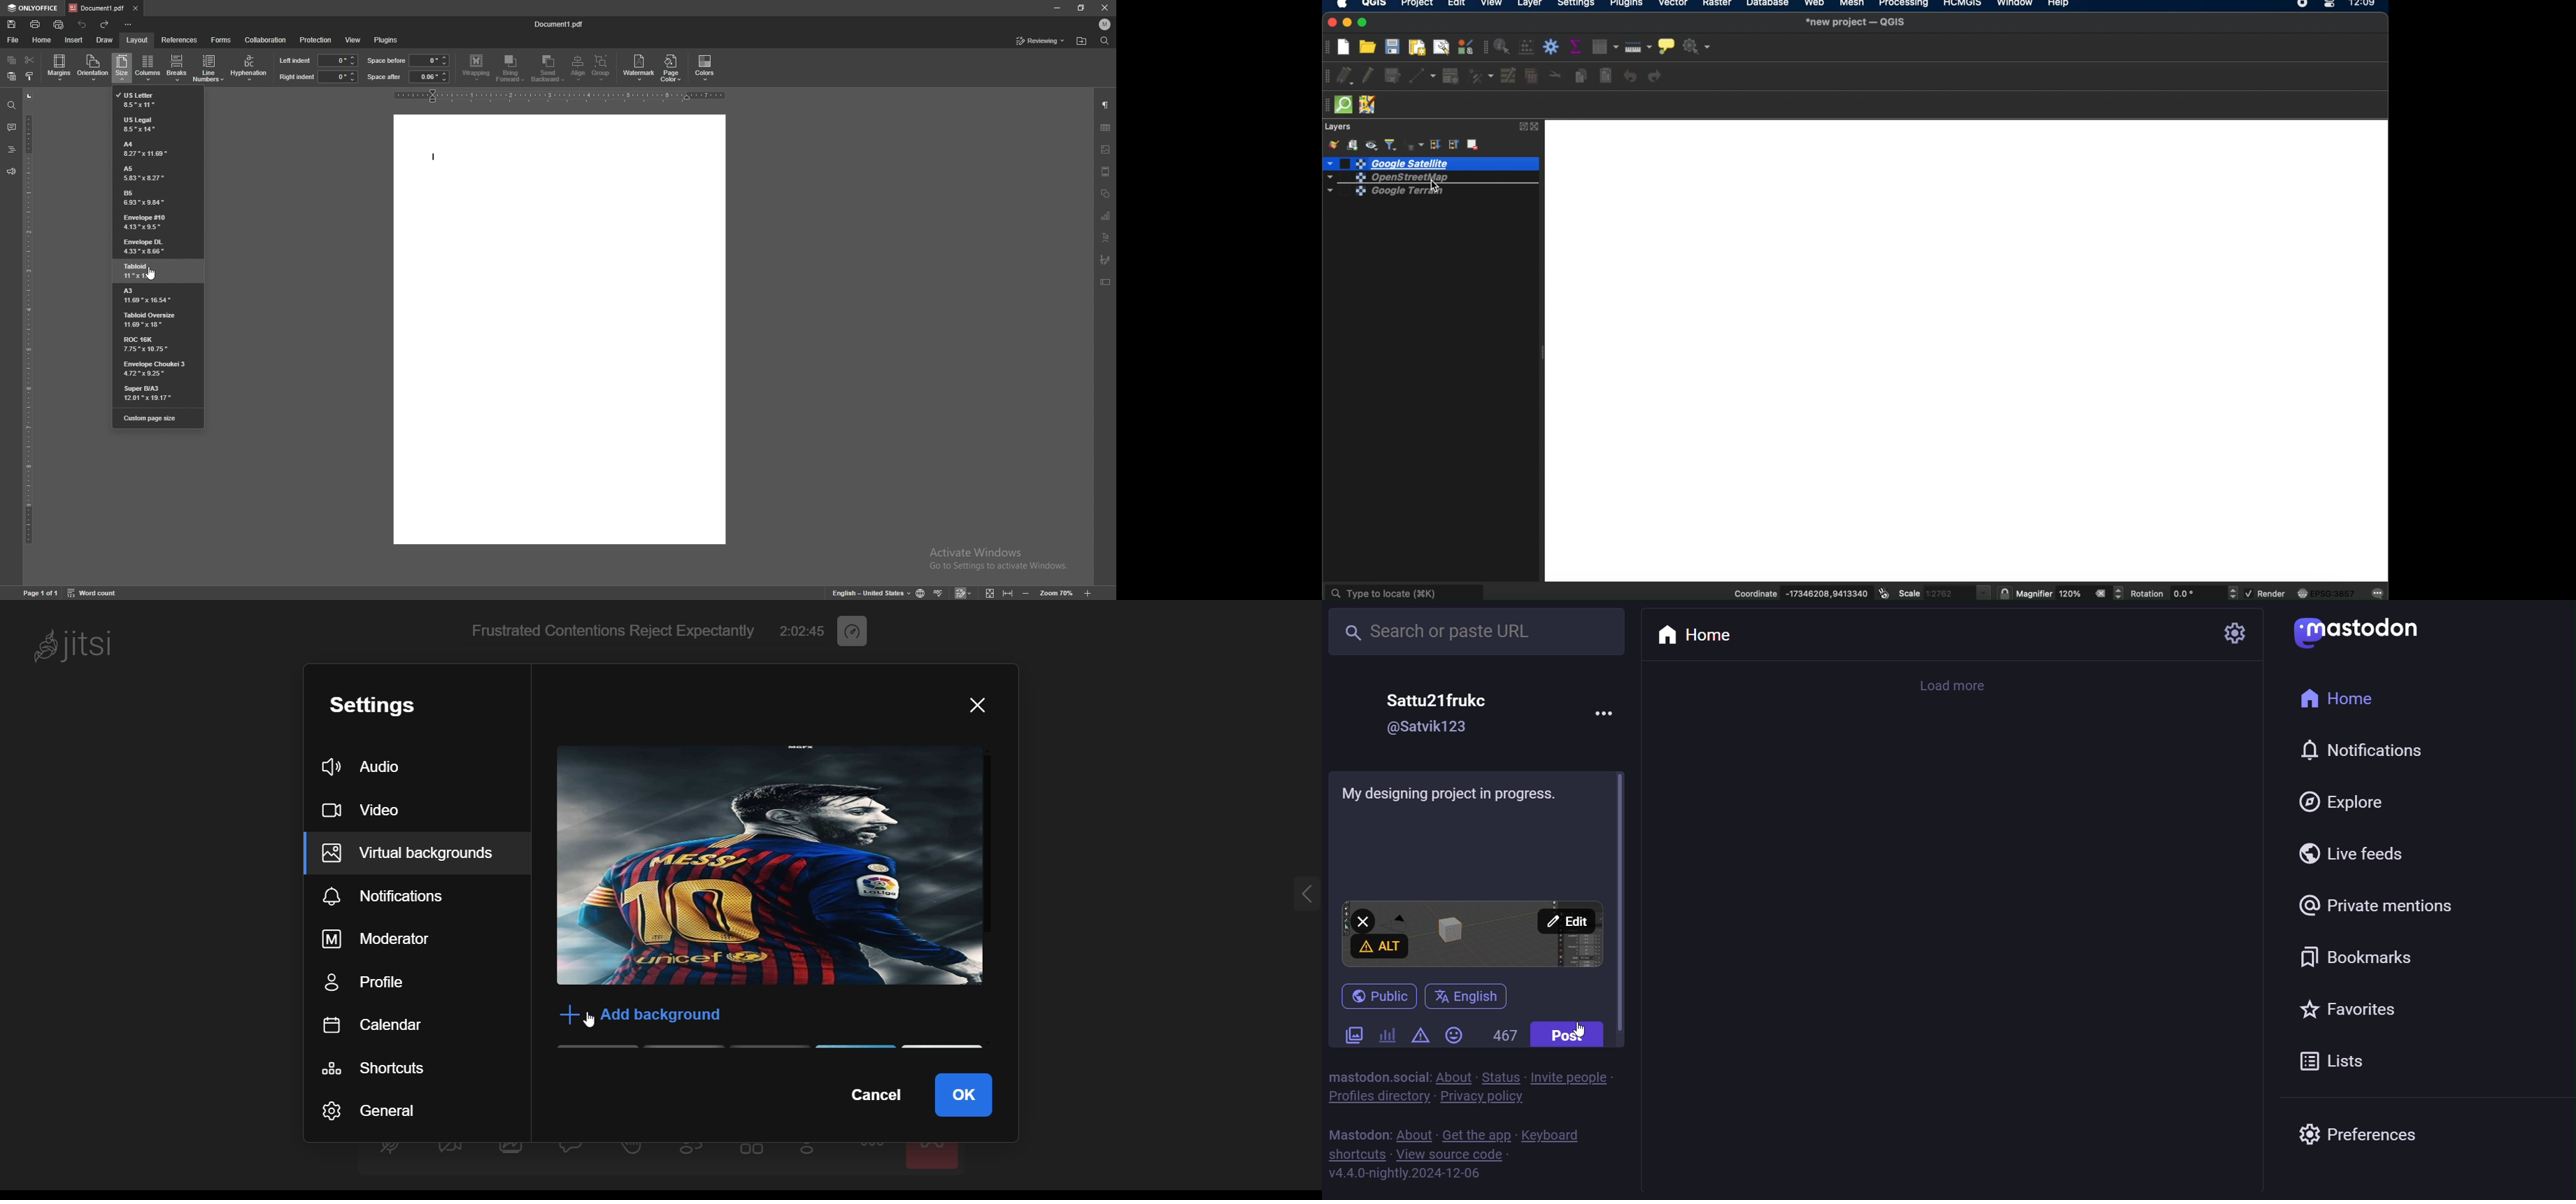 Image resolution: width=2576 pixels, height=1204 pixels. Describe the element at coordinates (352, 41) in the screenshot. I see `view` at that location.